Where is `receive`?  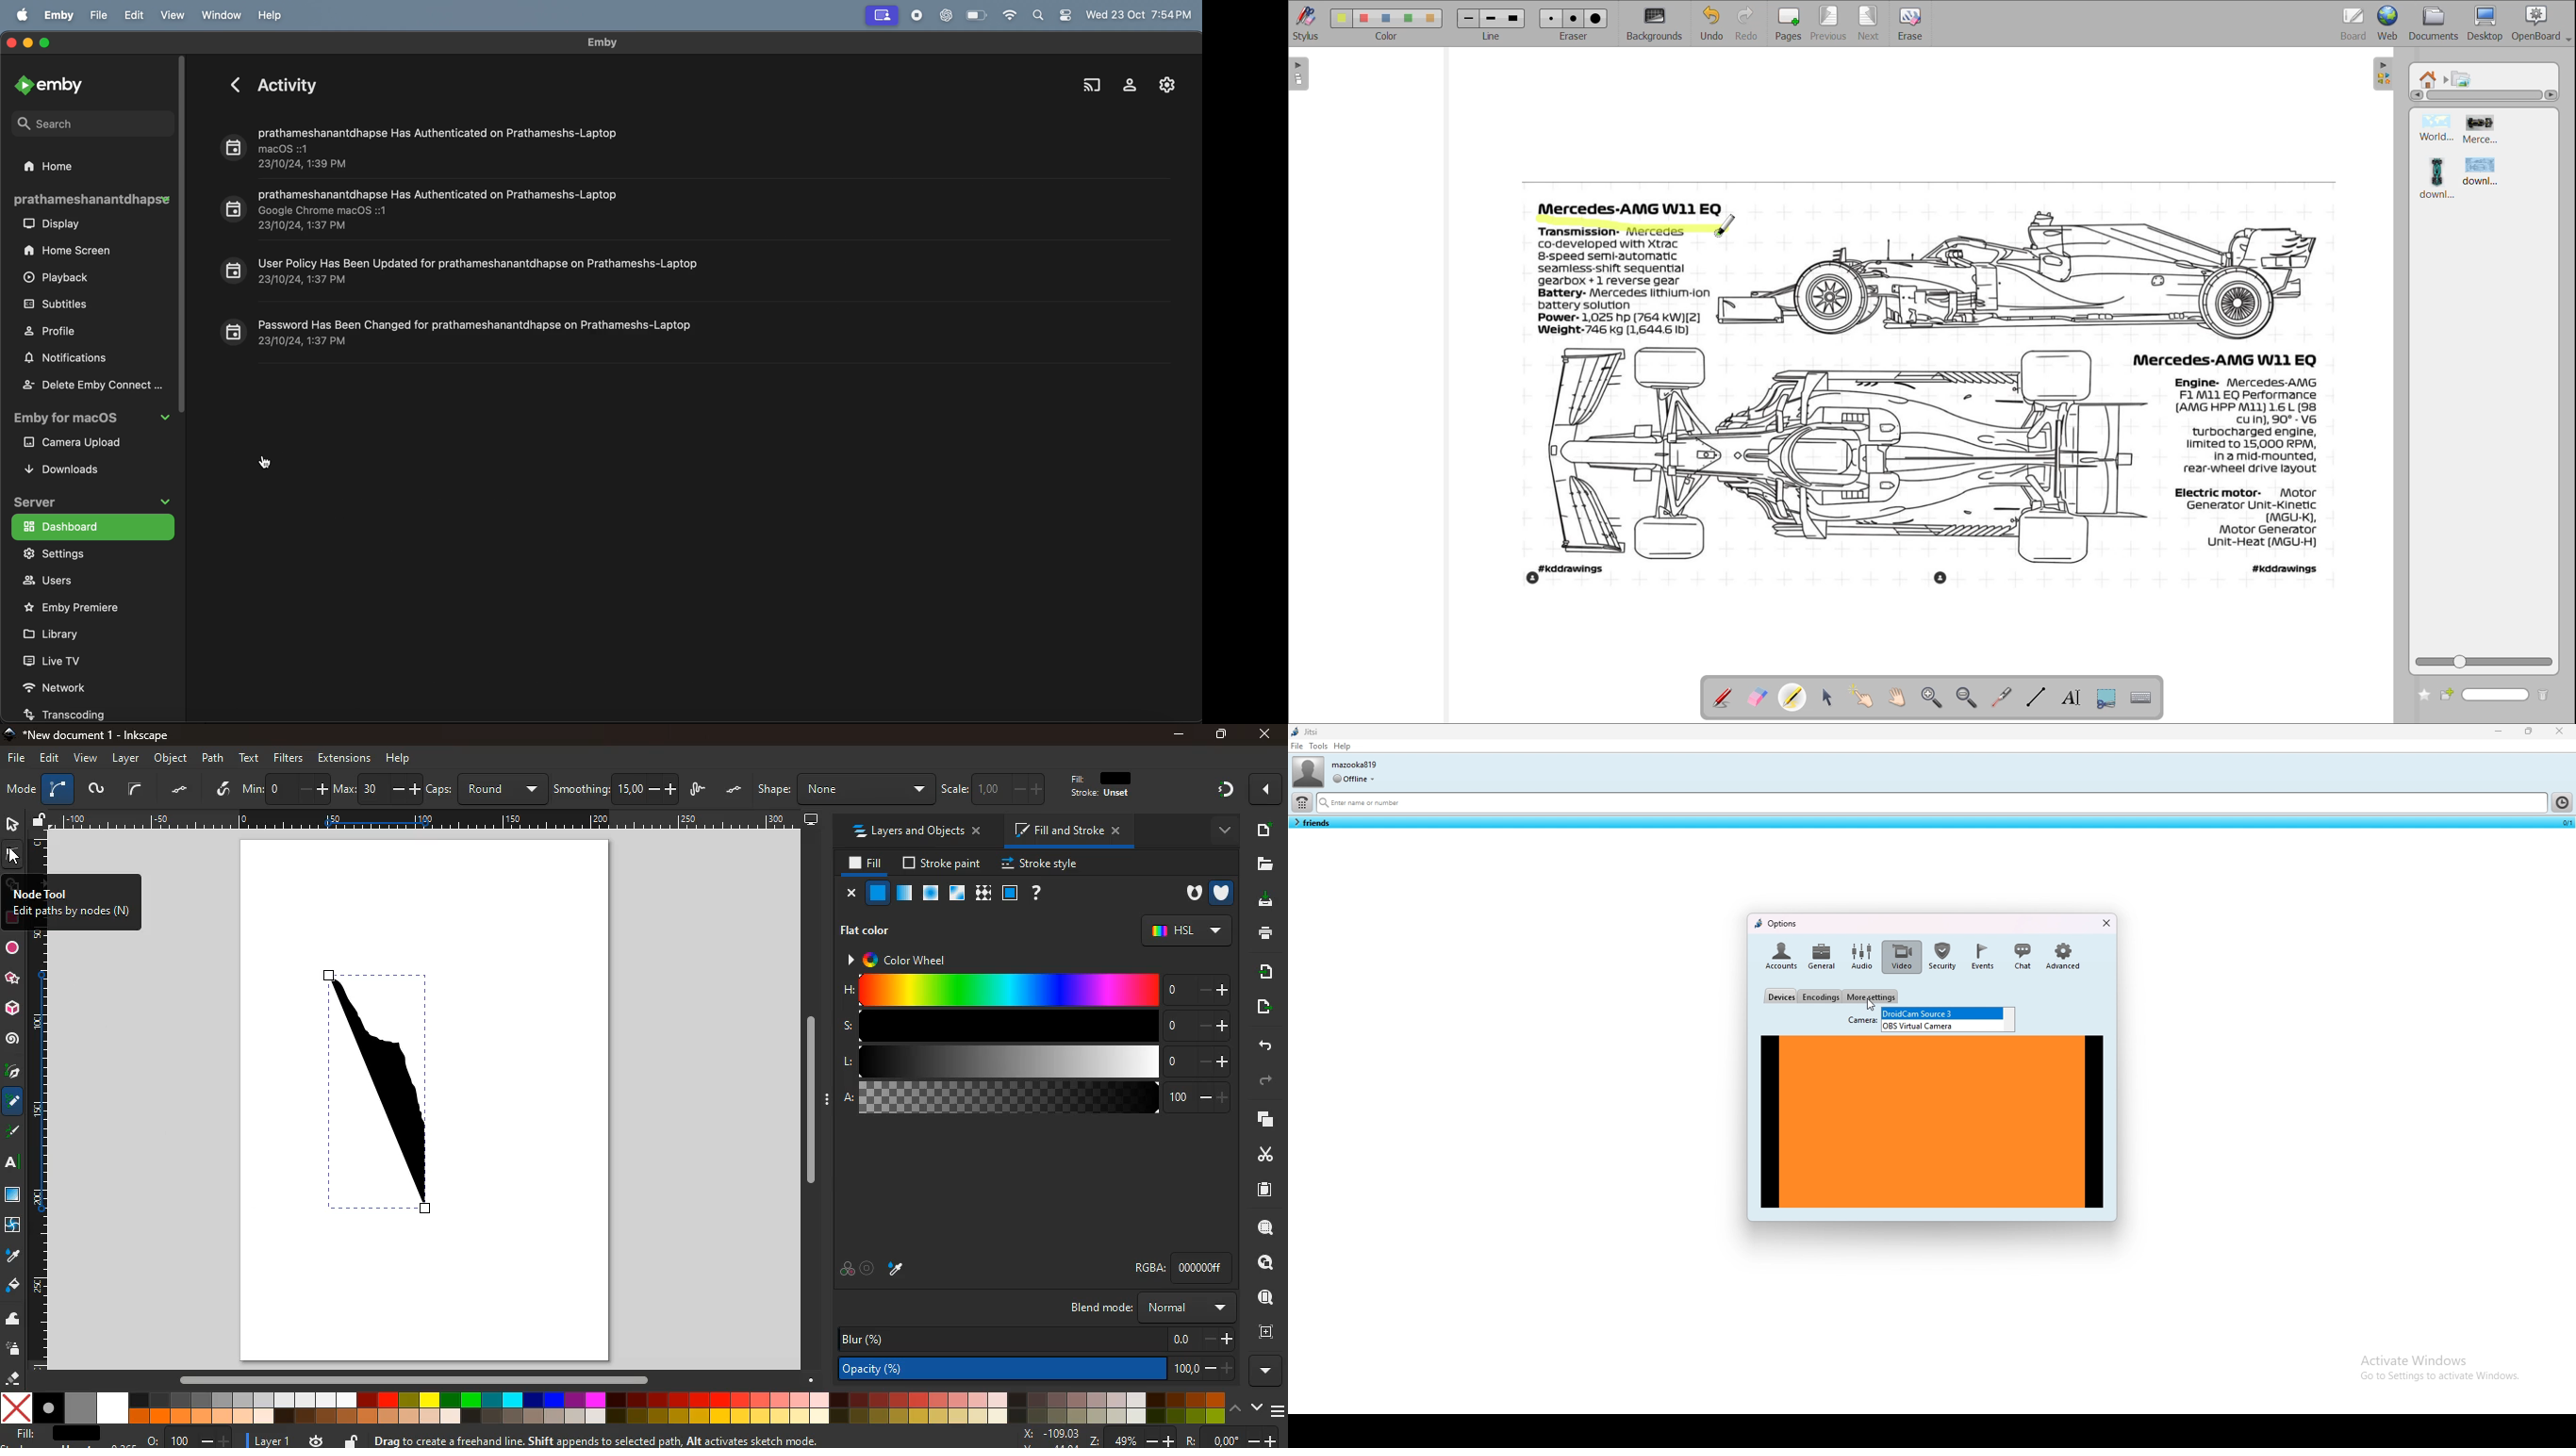 receive is located at coordinates (1261, 972).